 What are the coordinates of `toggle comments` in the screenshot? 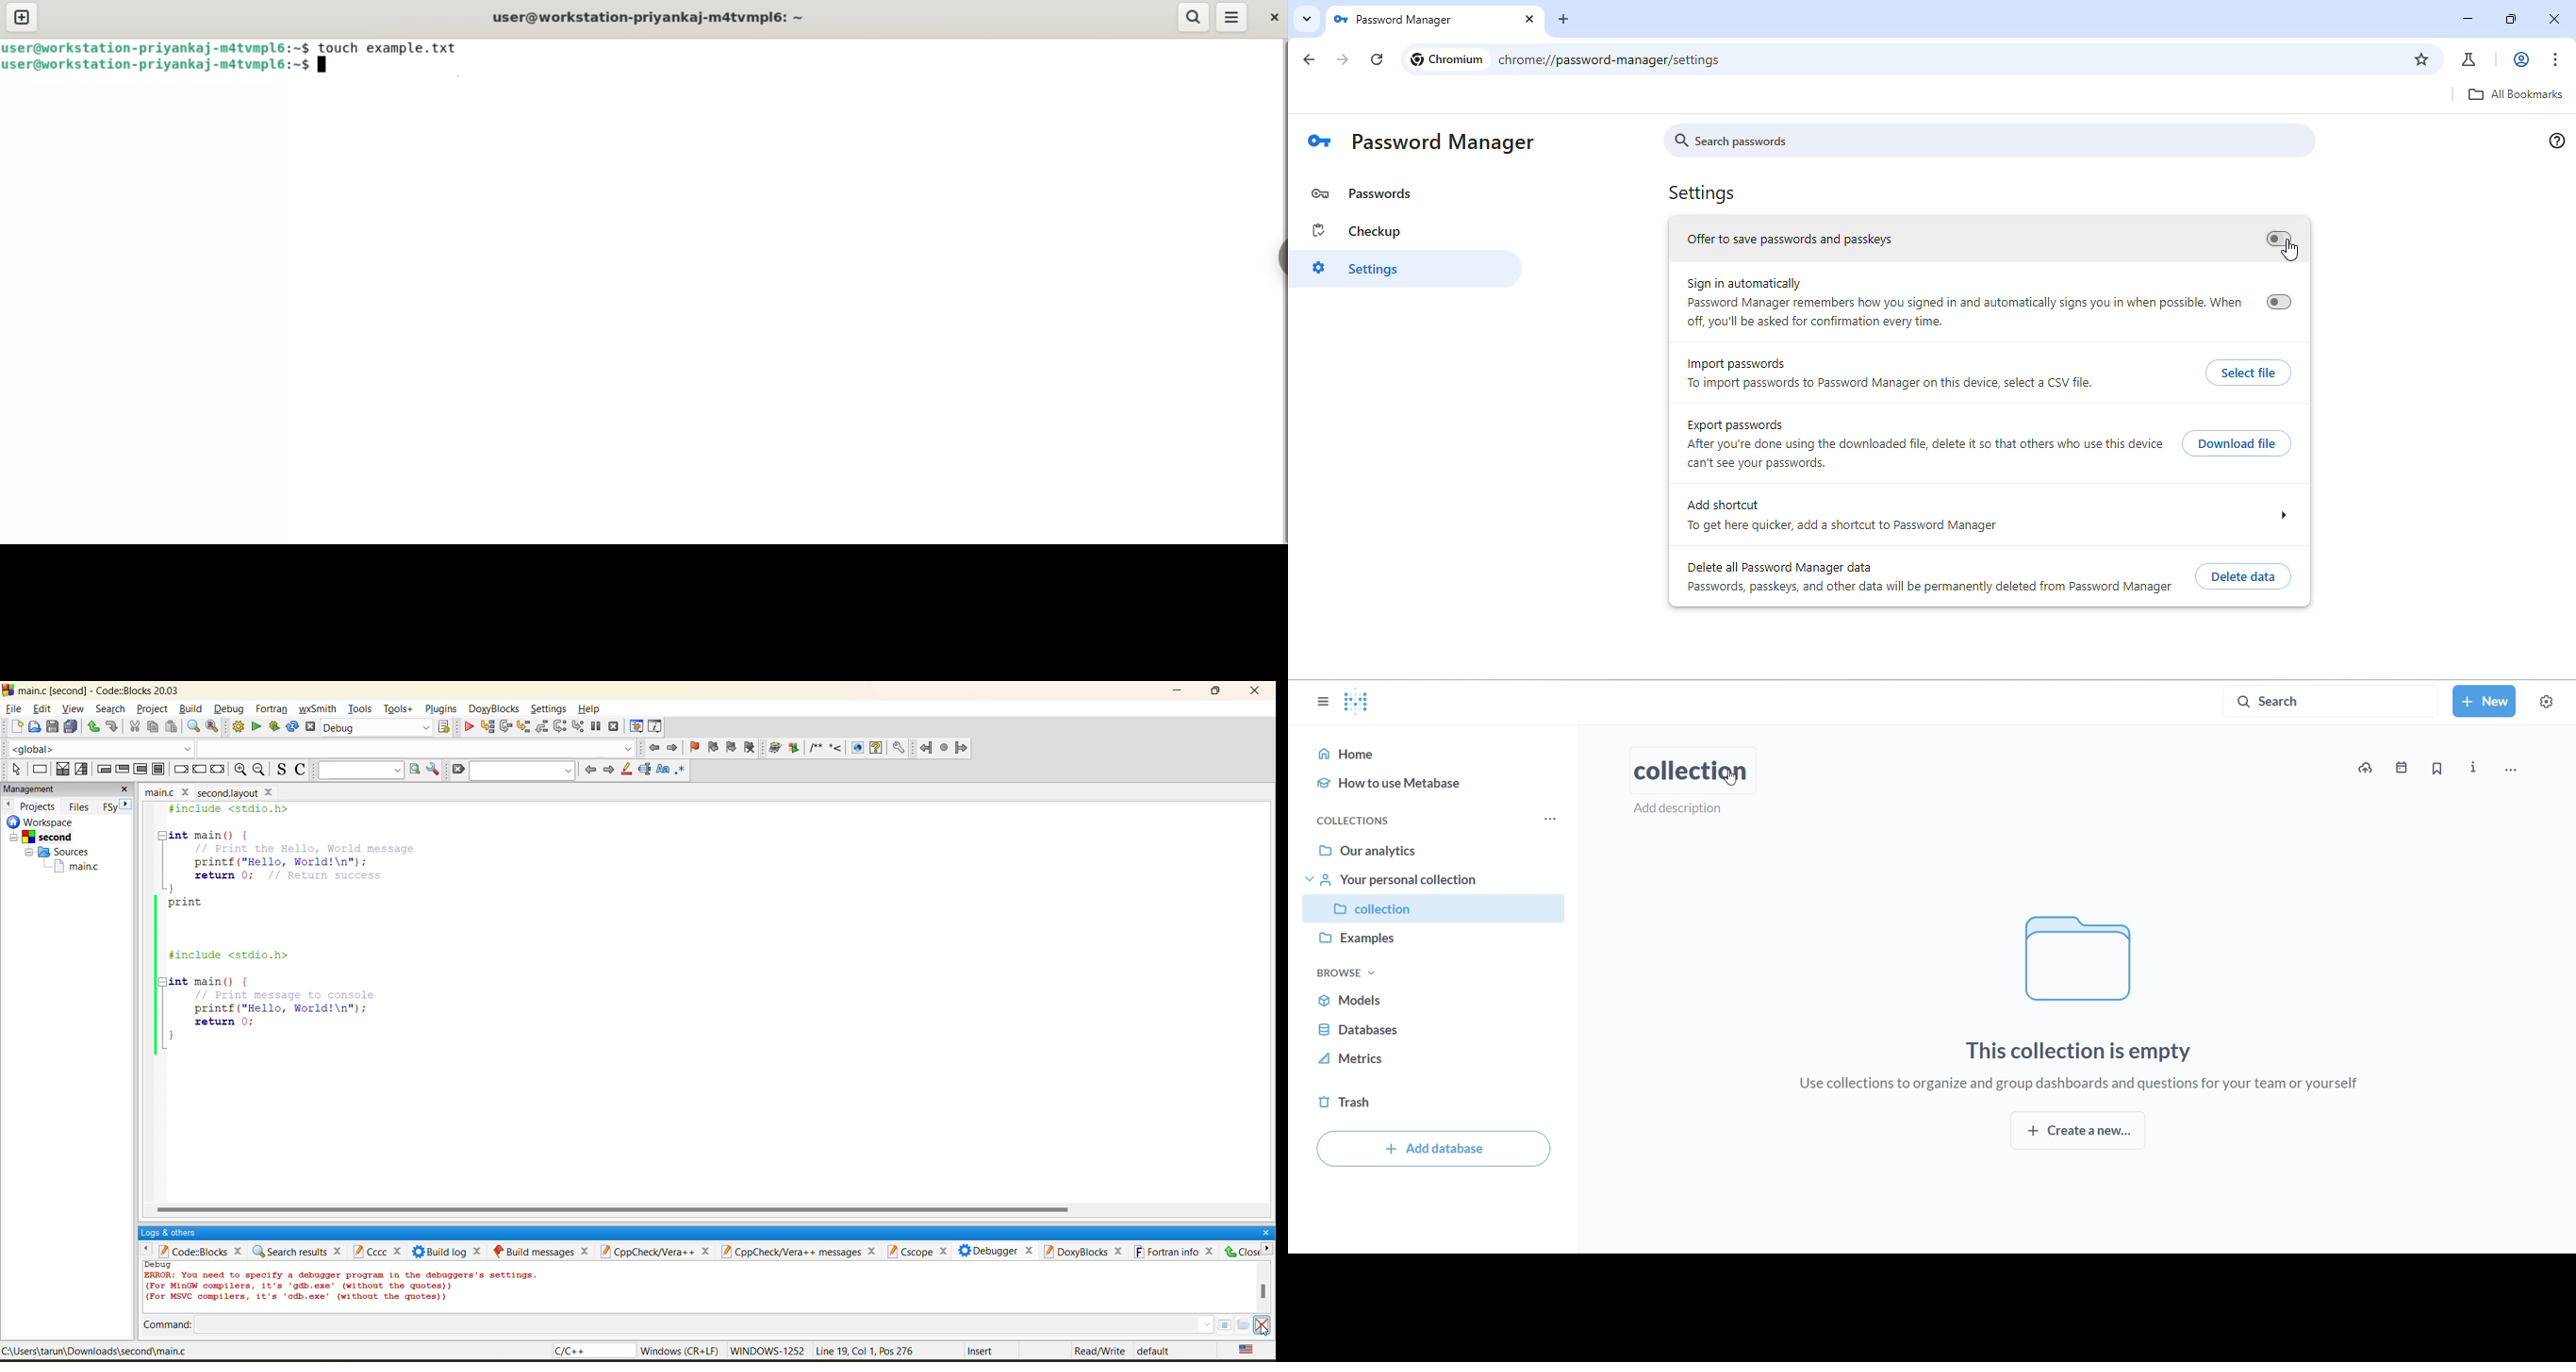 It's located at (301, 771).